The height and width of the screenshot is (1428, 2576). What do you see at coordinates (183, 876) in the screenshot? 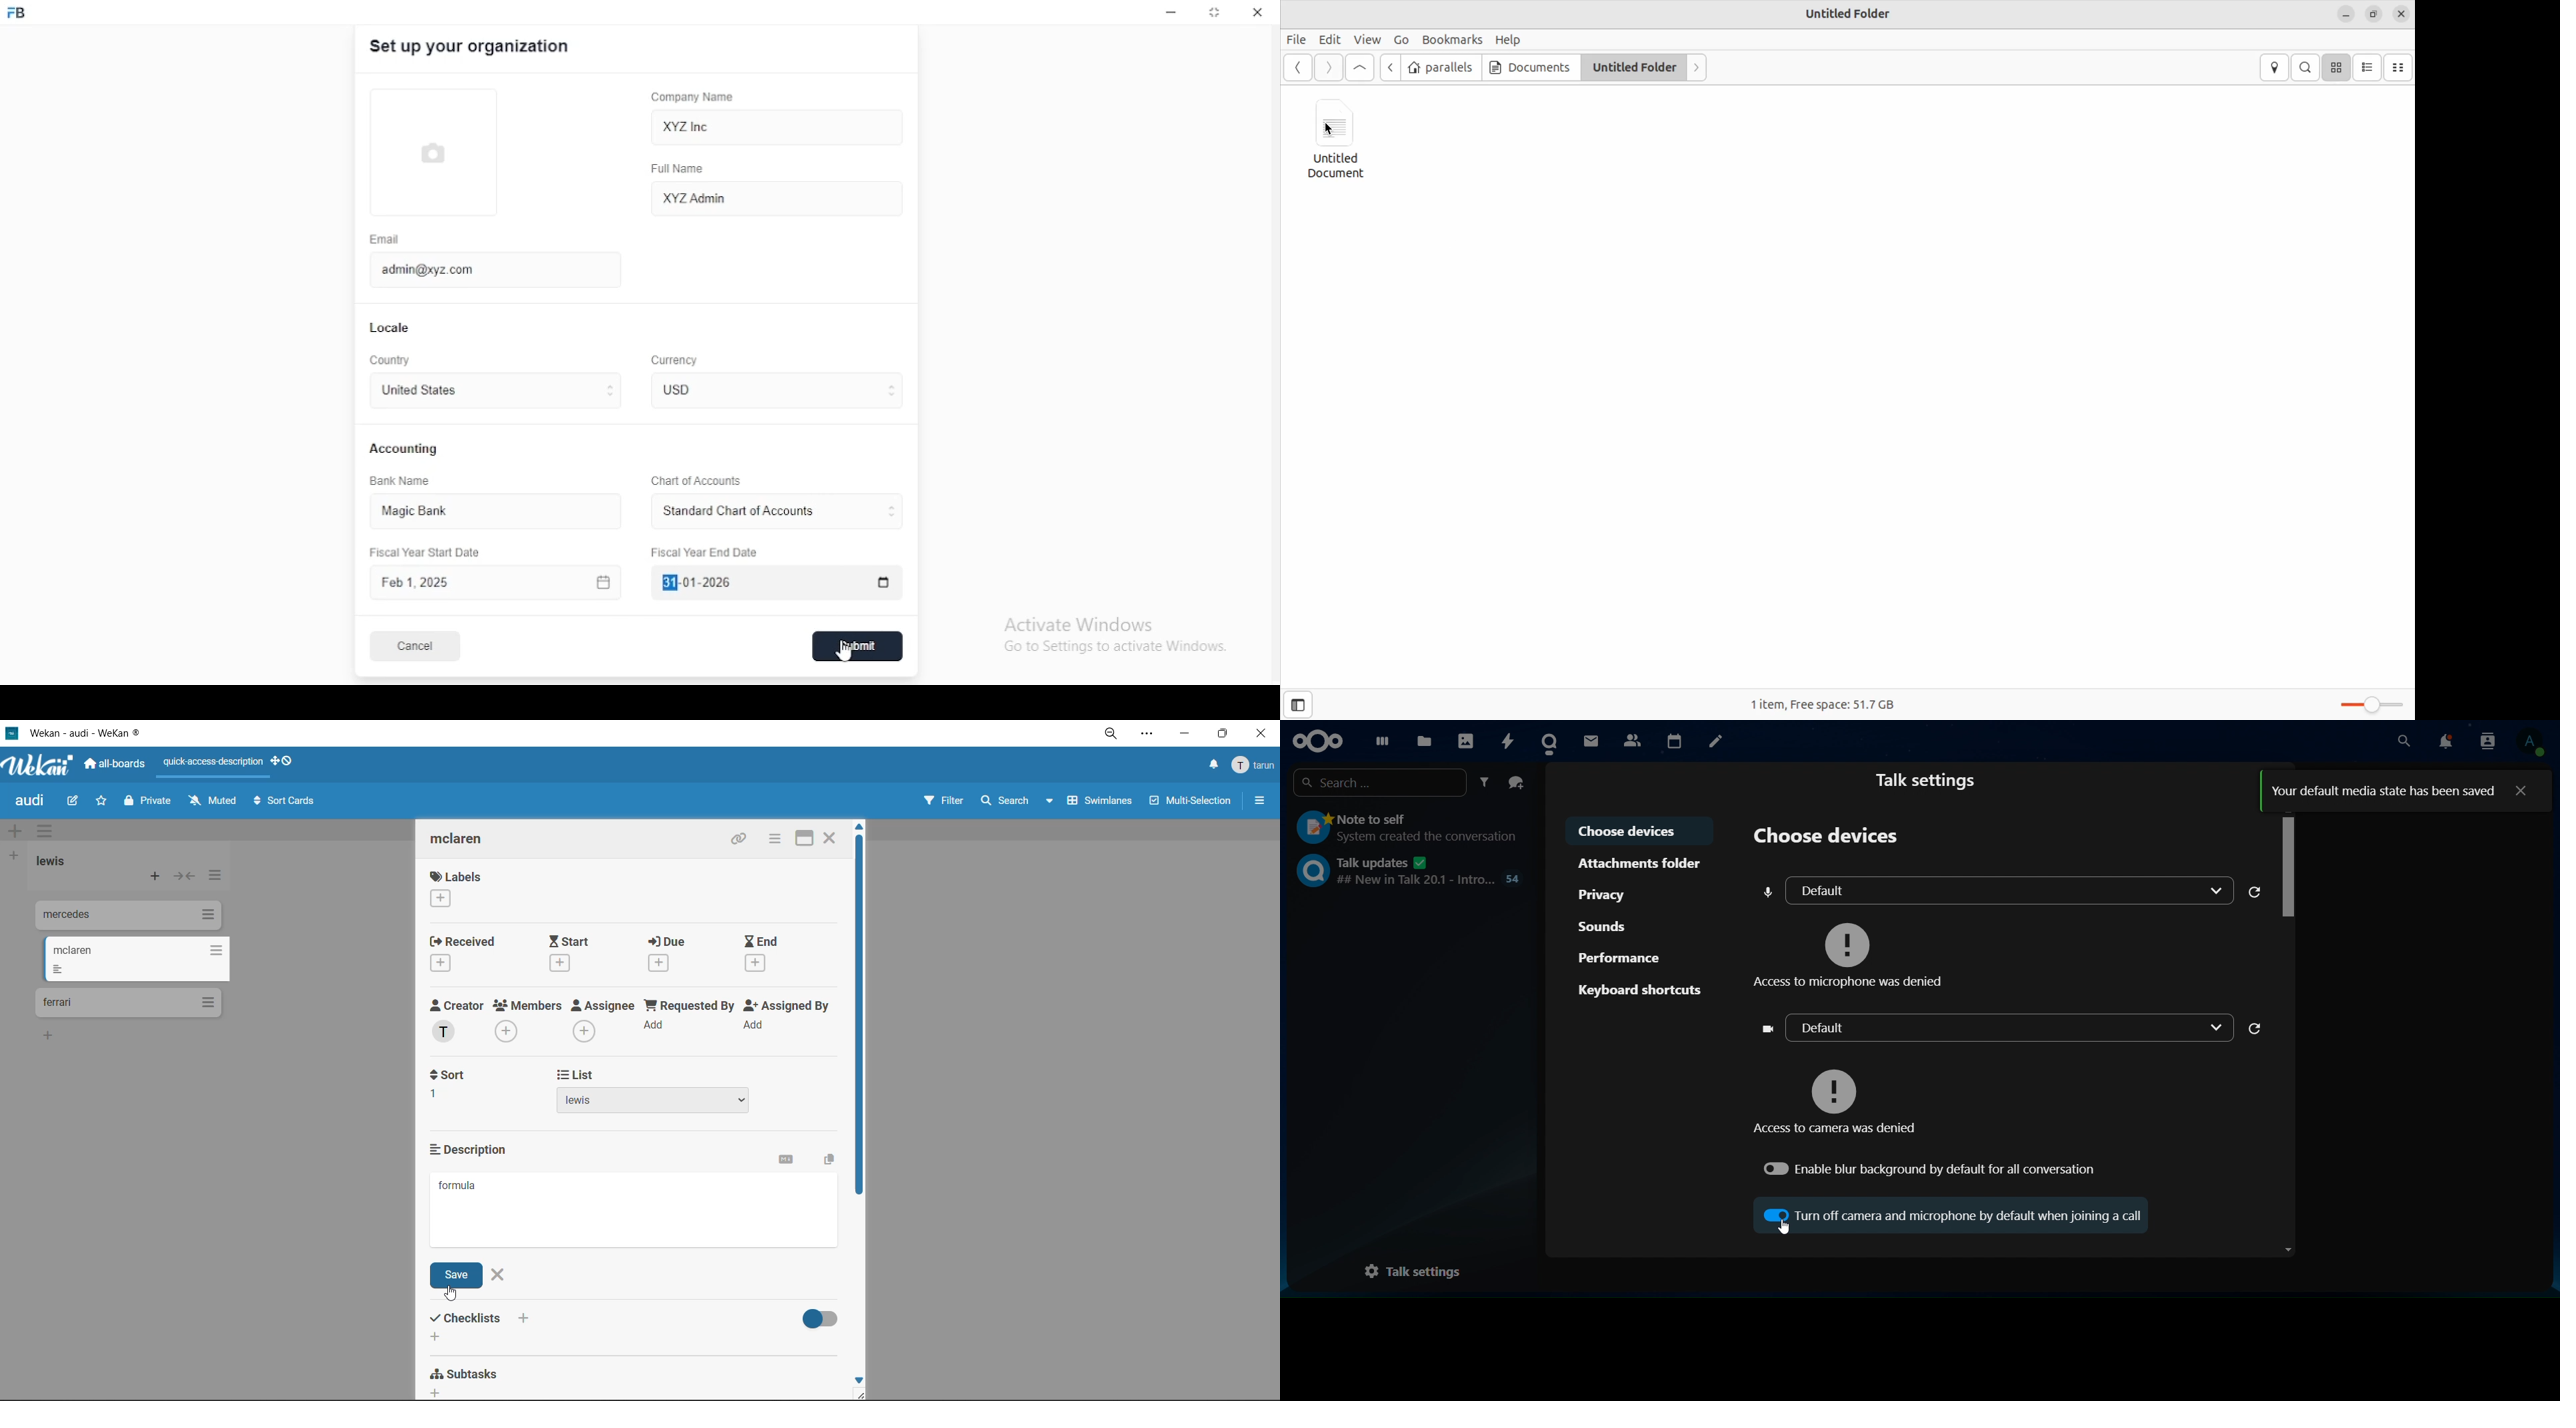
I see `collapse` at bounding box center [183, 876].